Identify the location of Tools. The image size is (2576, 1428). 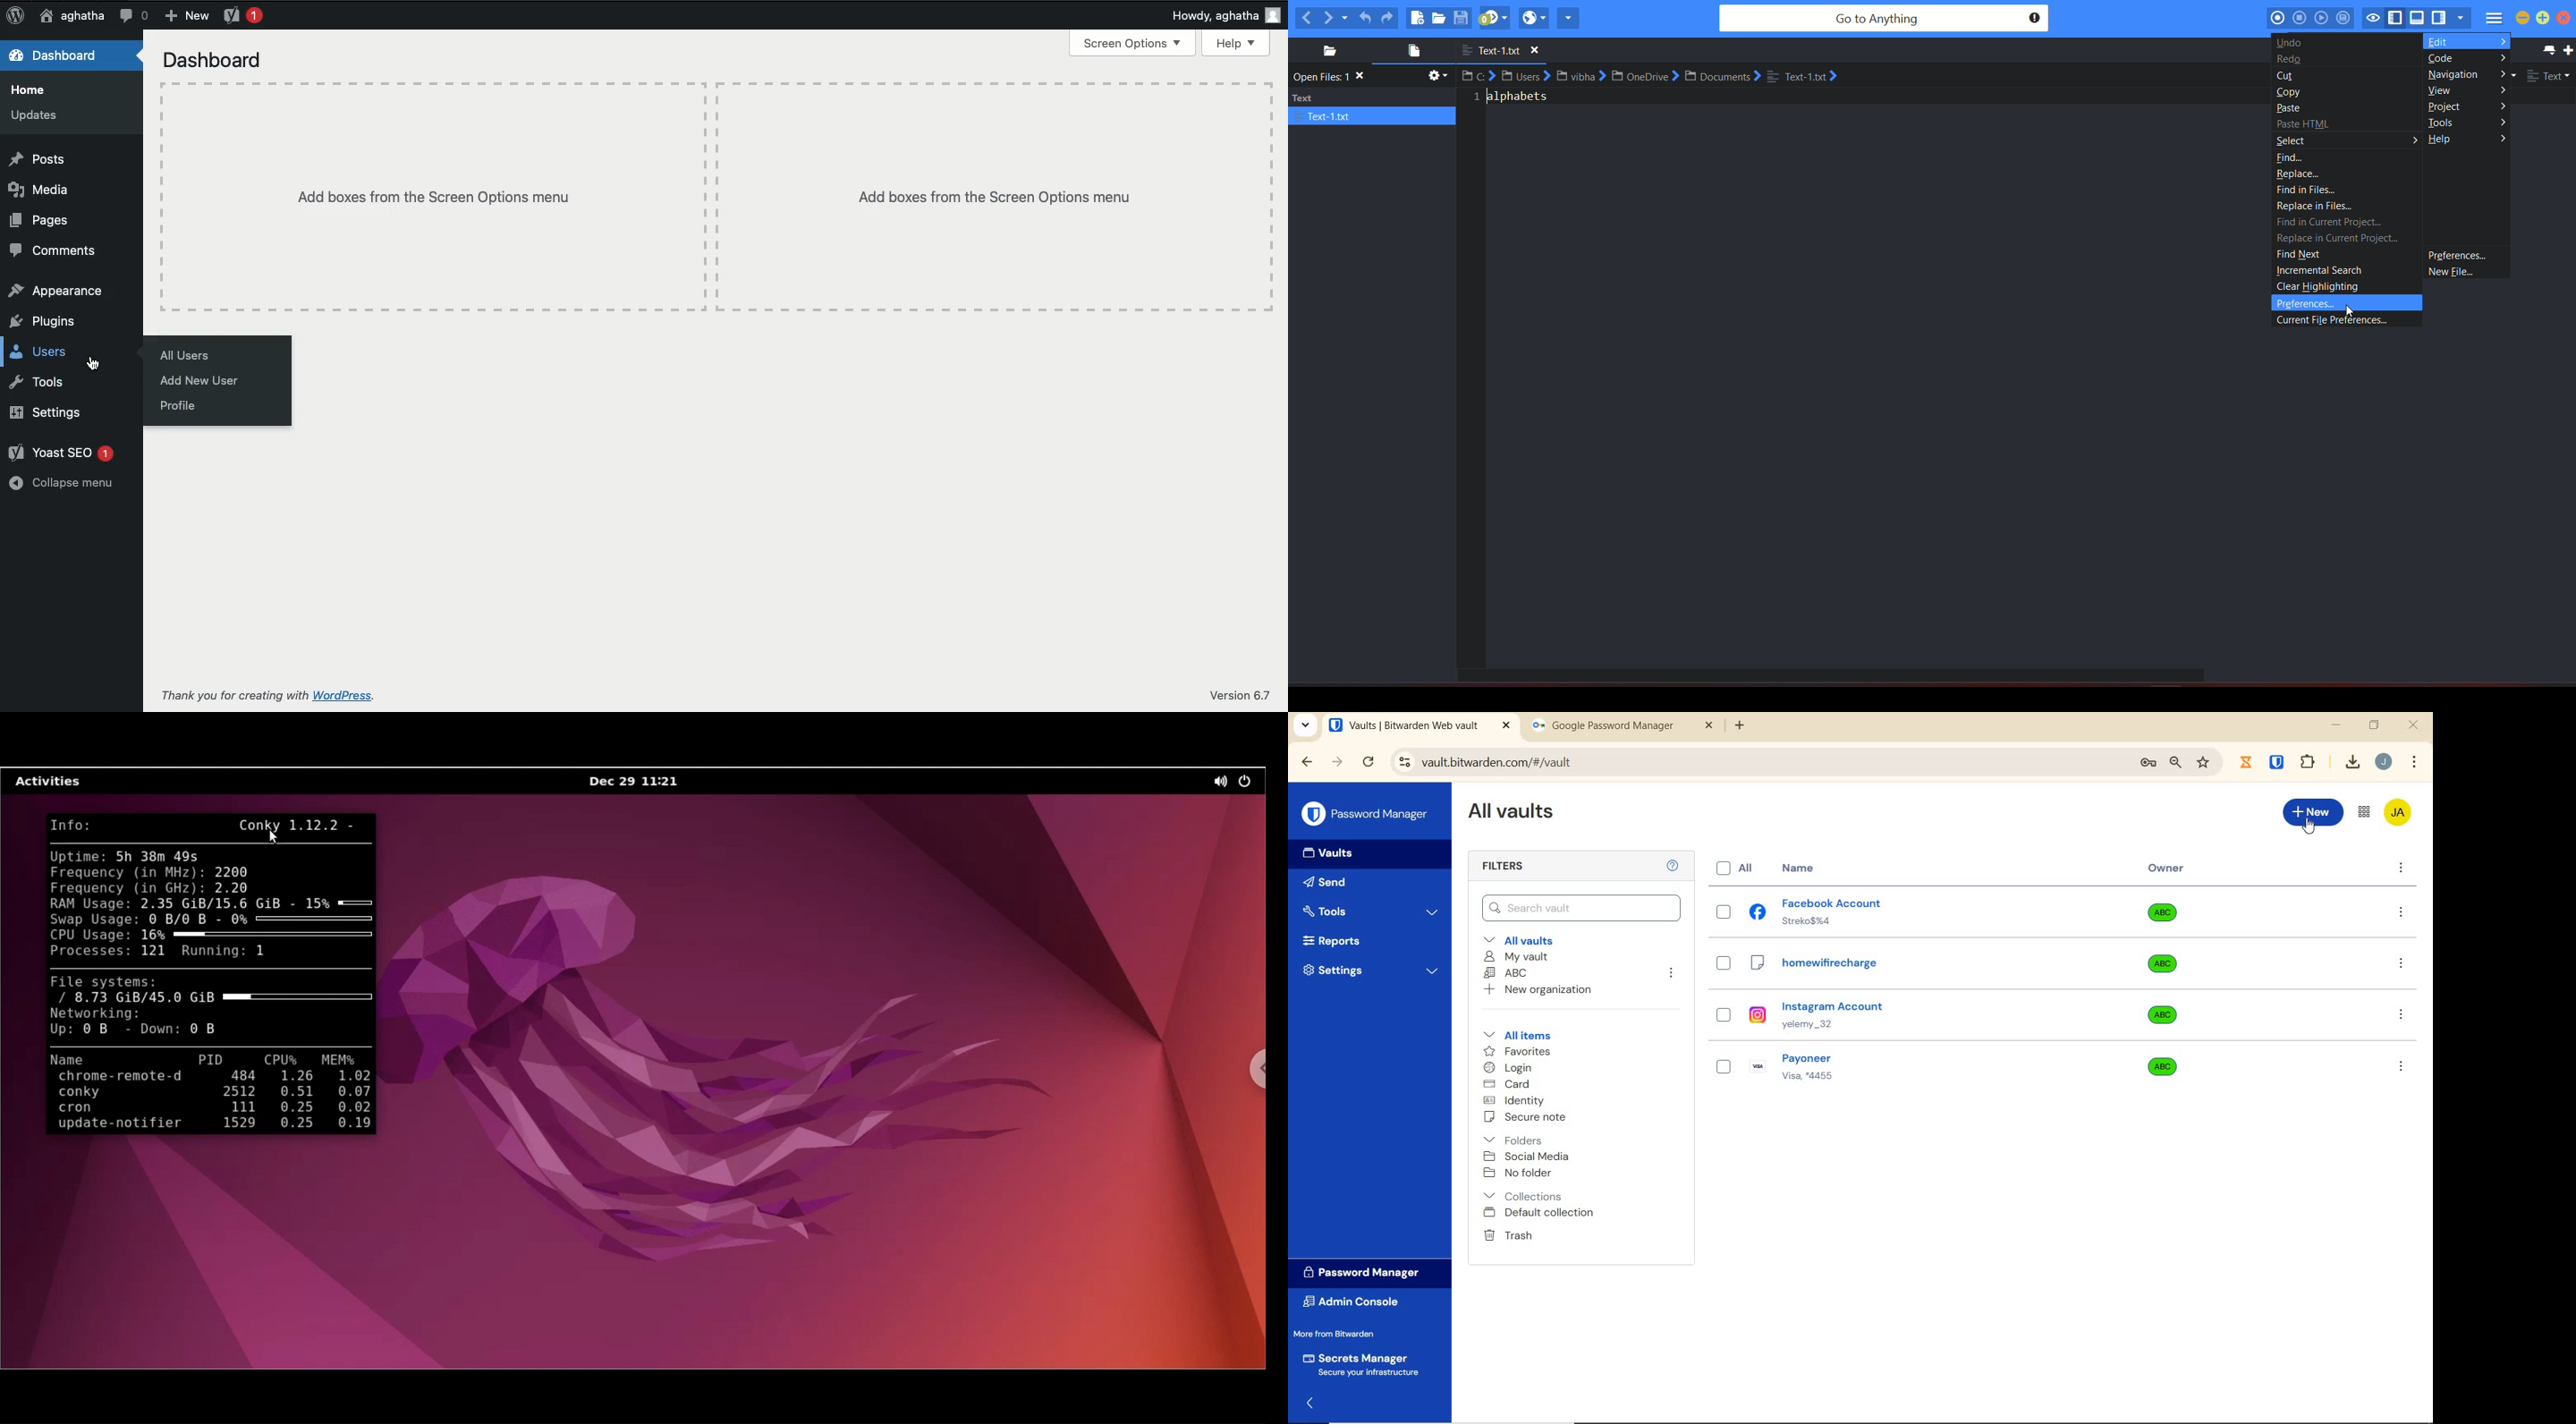
(1371, 912).